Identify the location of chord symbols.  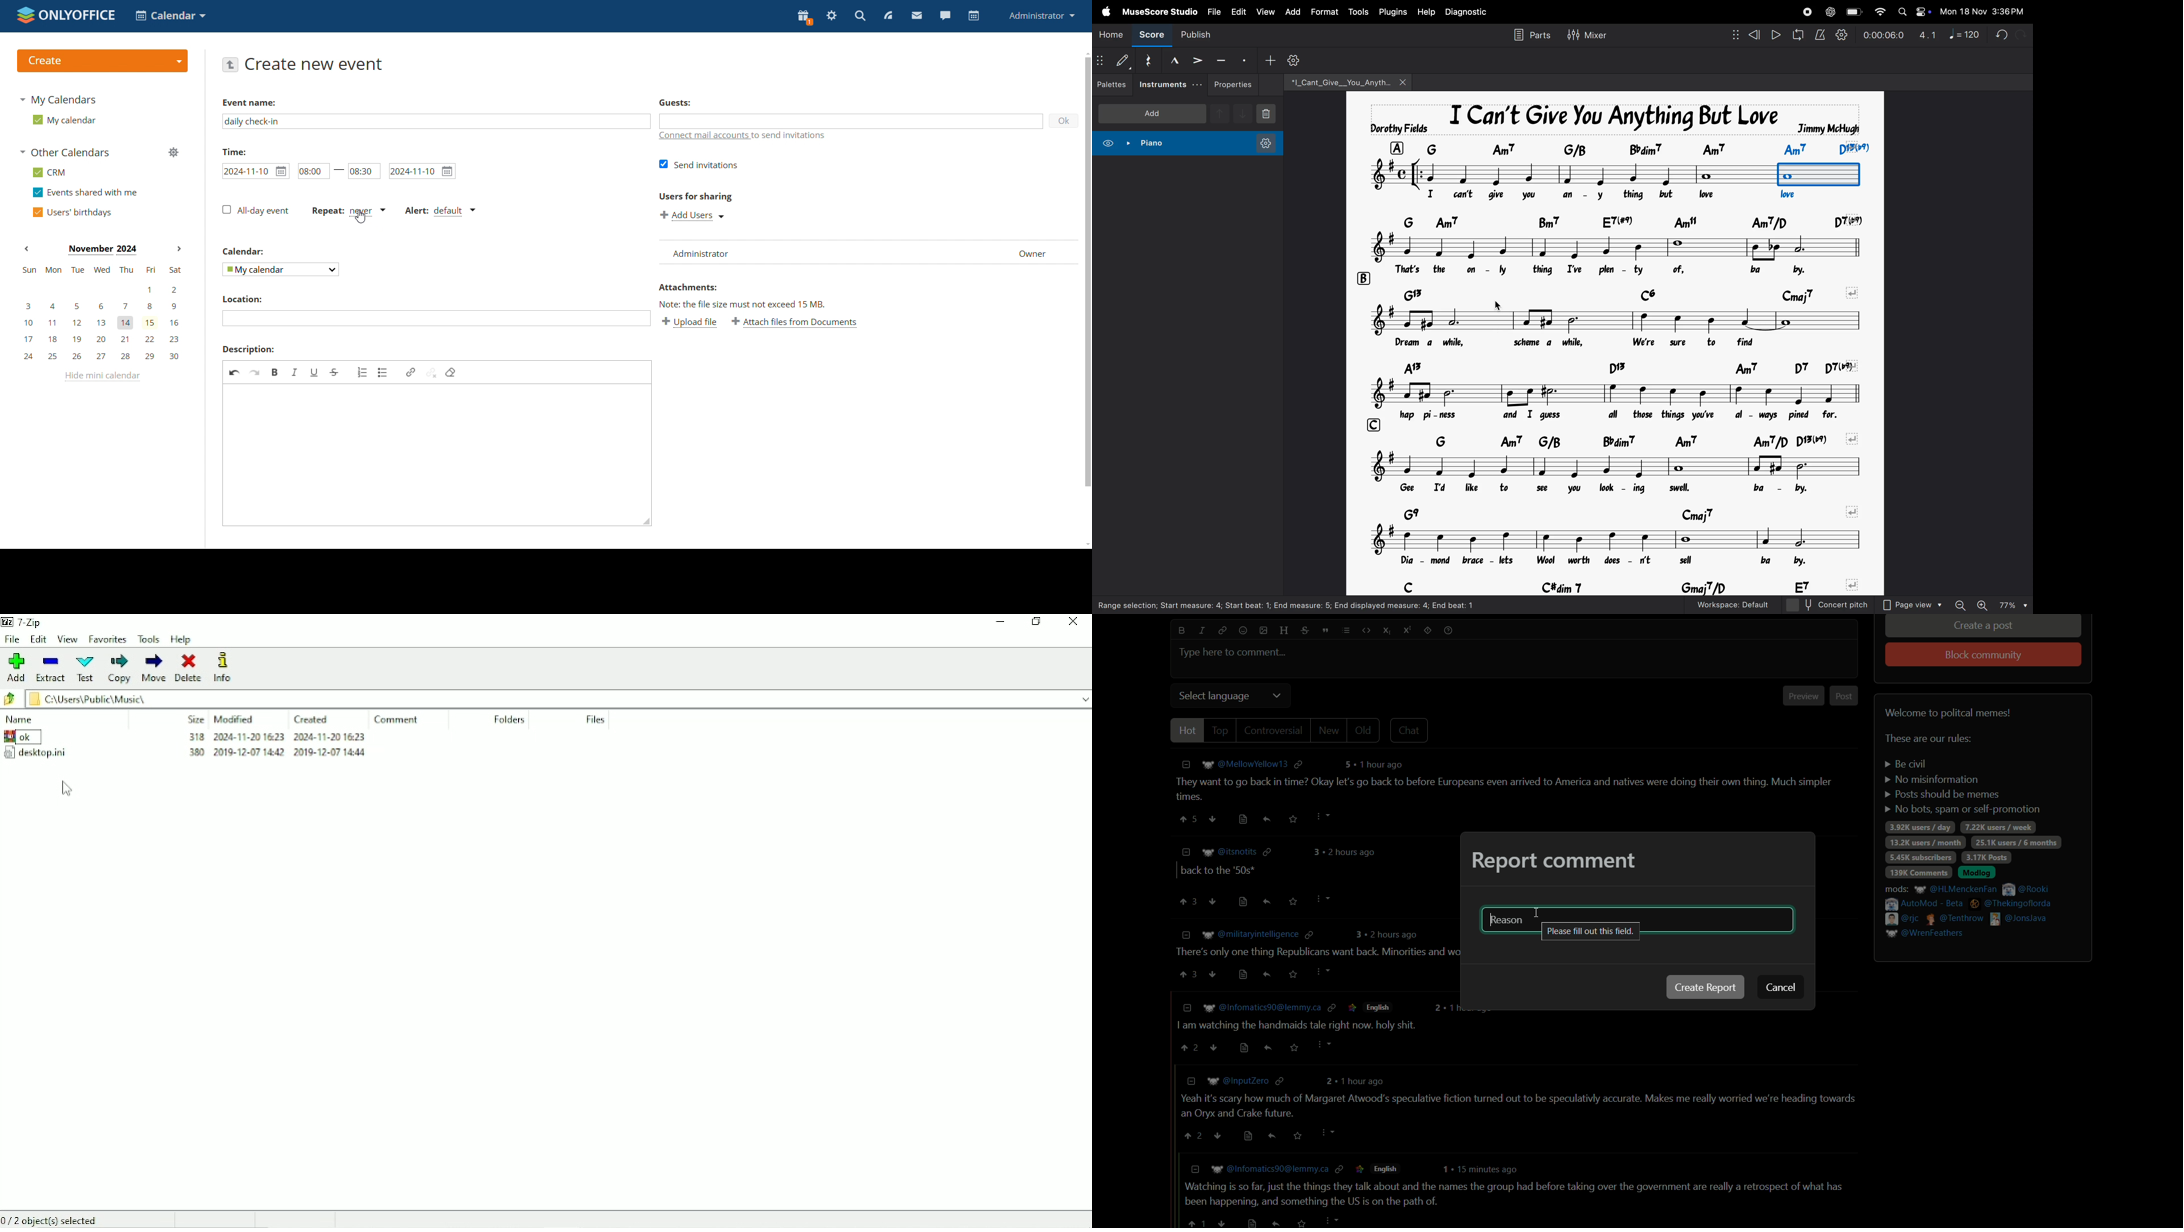
(1629, 367).